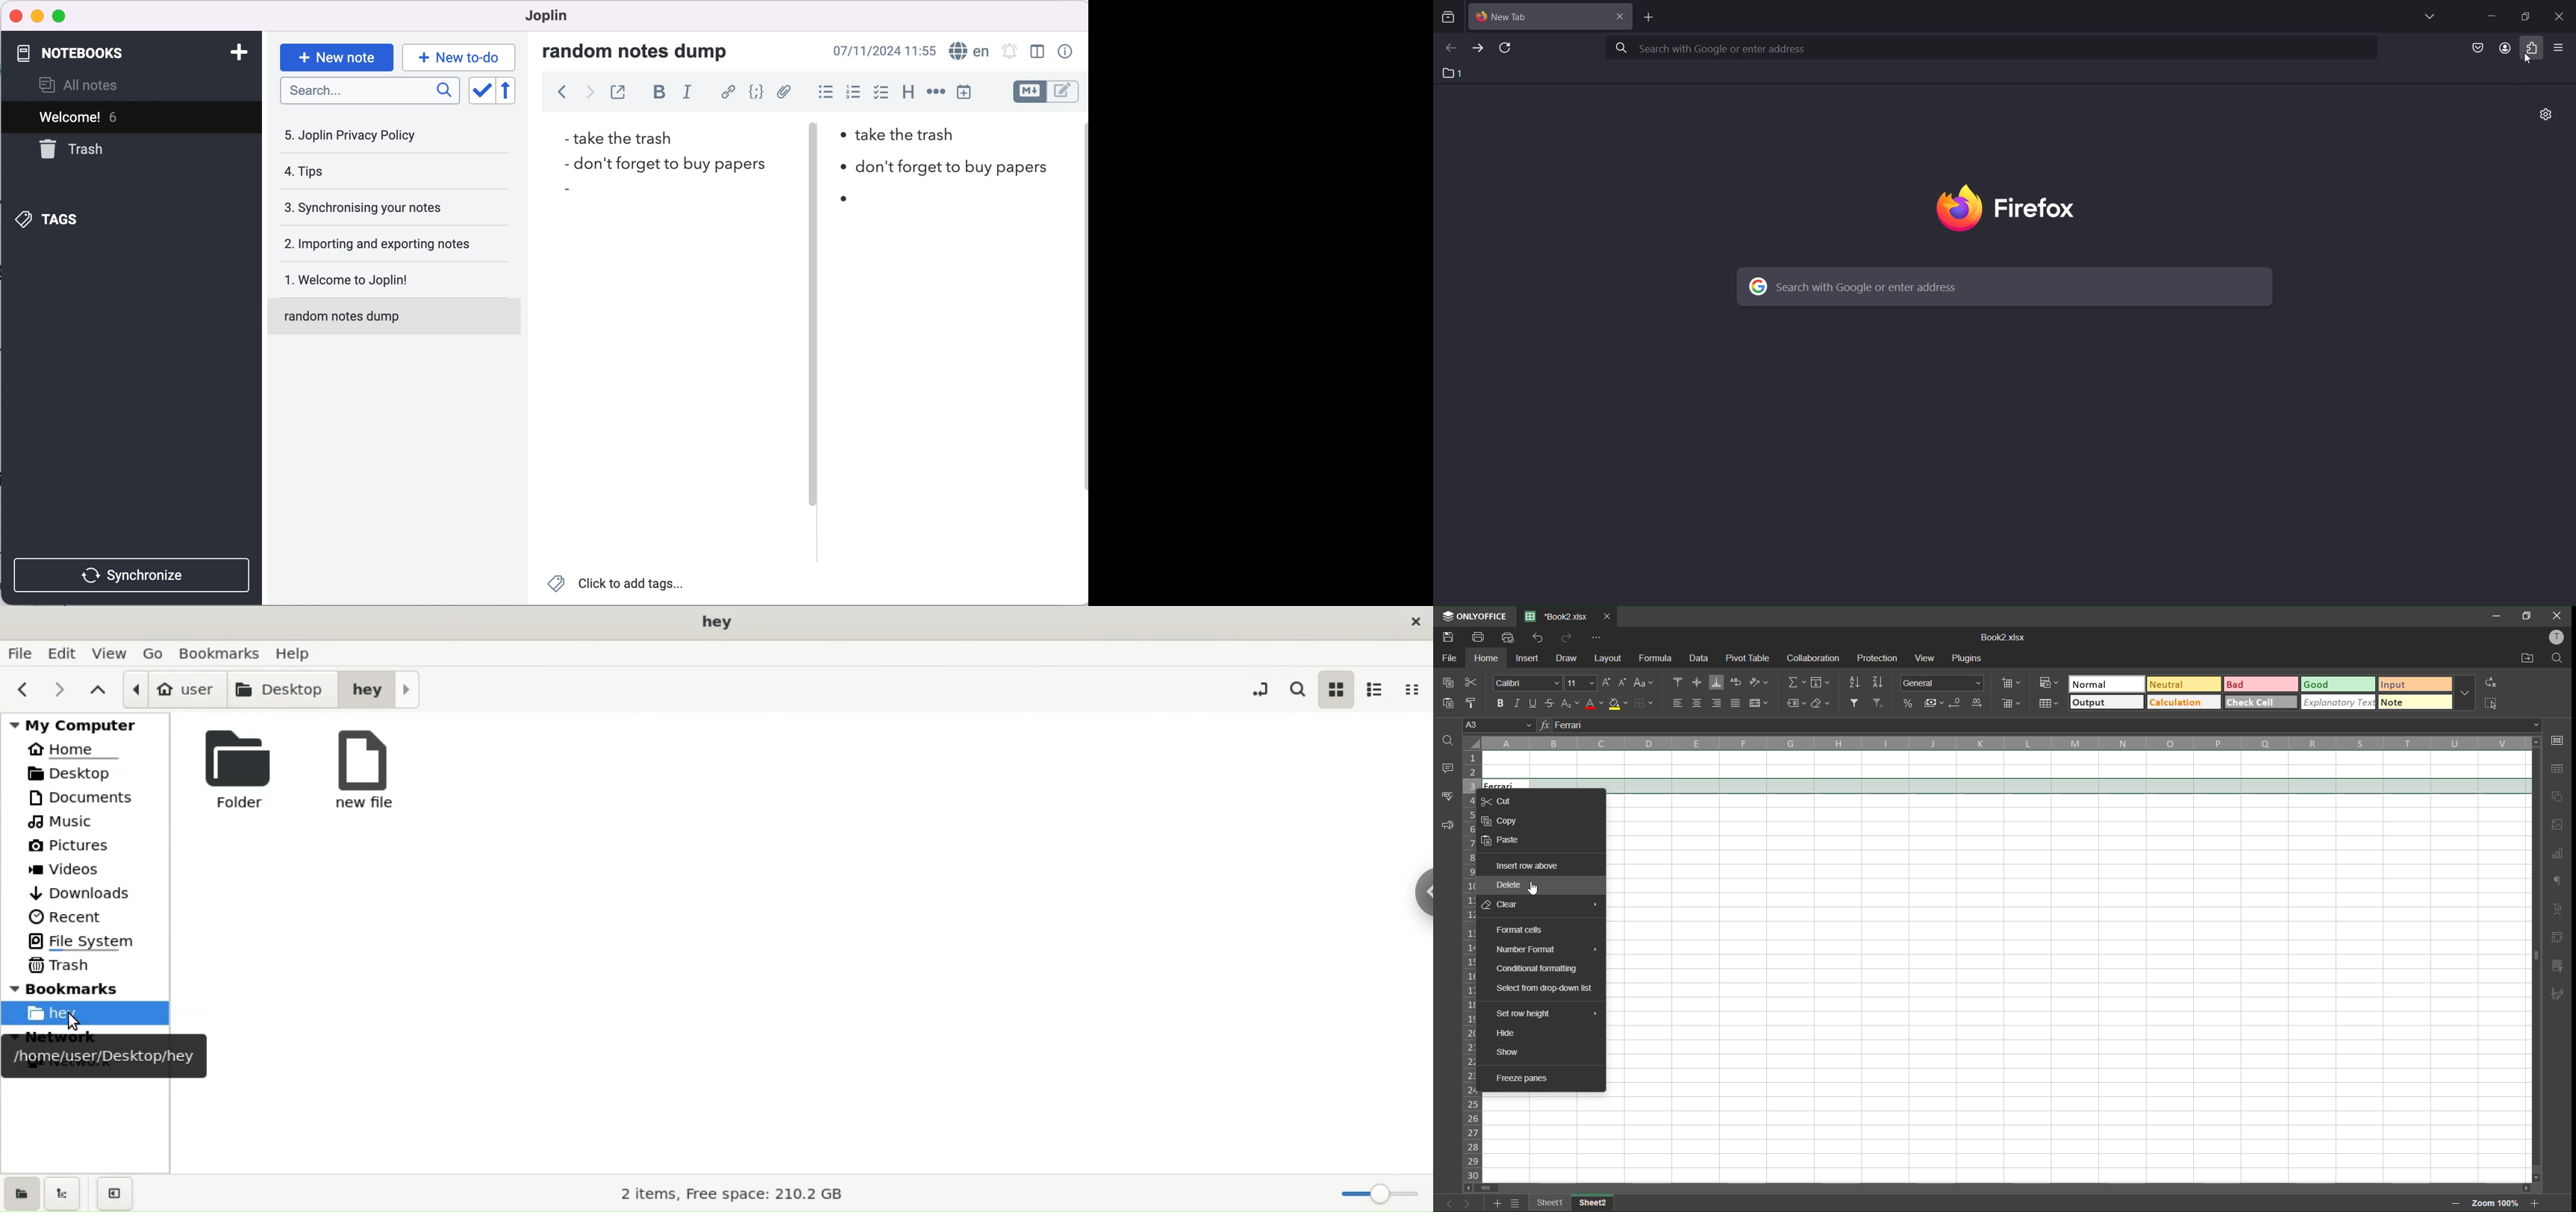  What do you see at coordinates (59, 17) in the screenshot?
I see `maximize` at bounding box center [59, 17].